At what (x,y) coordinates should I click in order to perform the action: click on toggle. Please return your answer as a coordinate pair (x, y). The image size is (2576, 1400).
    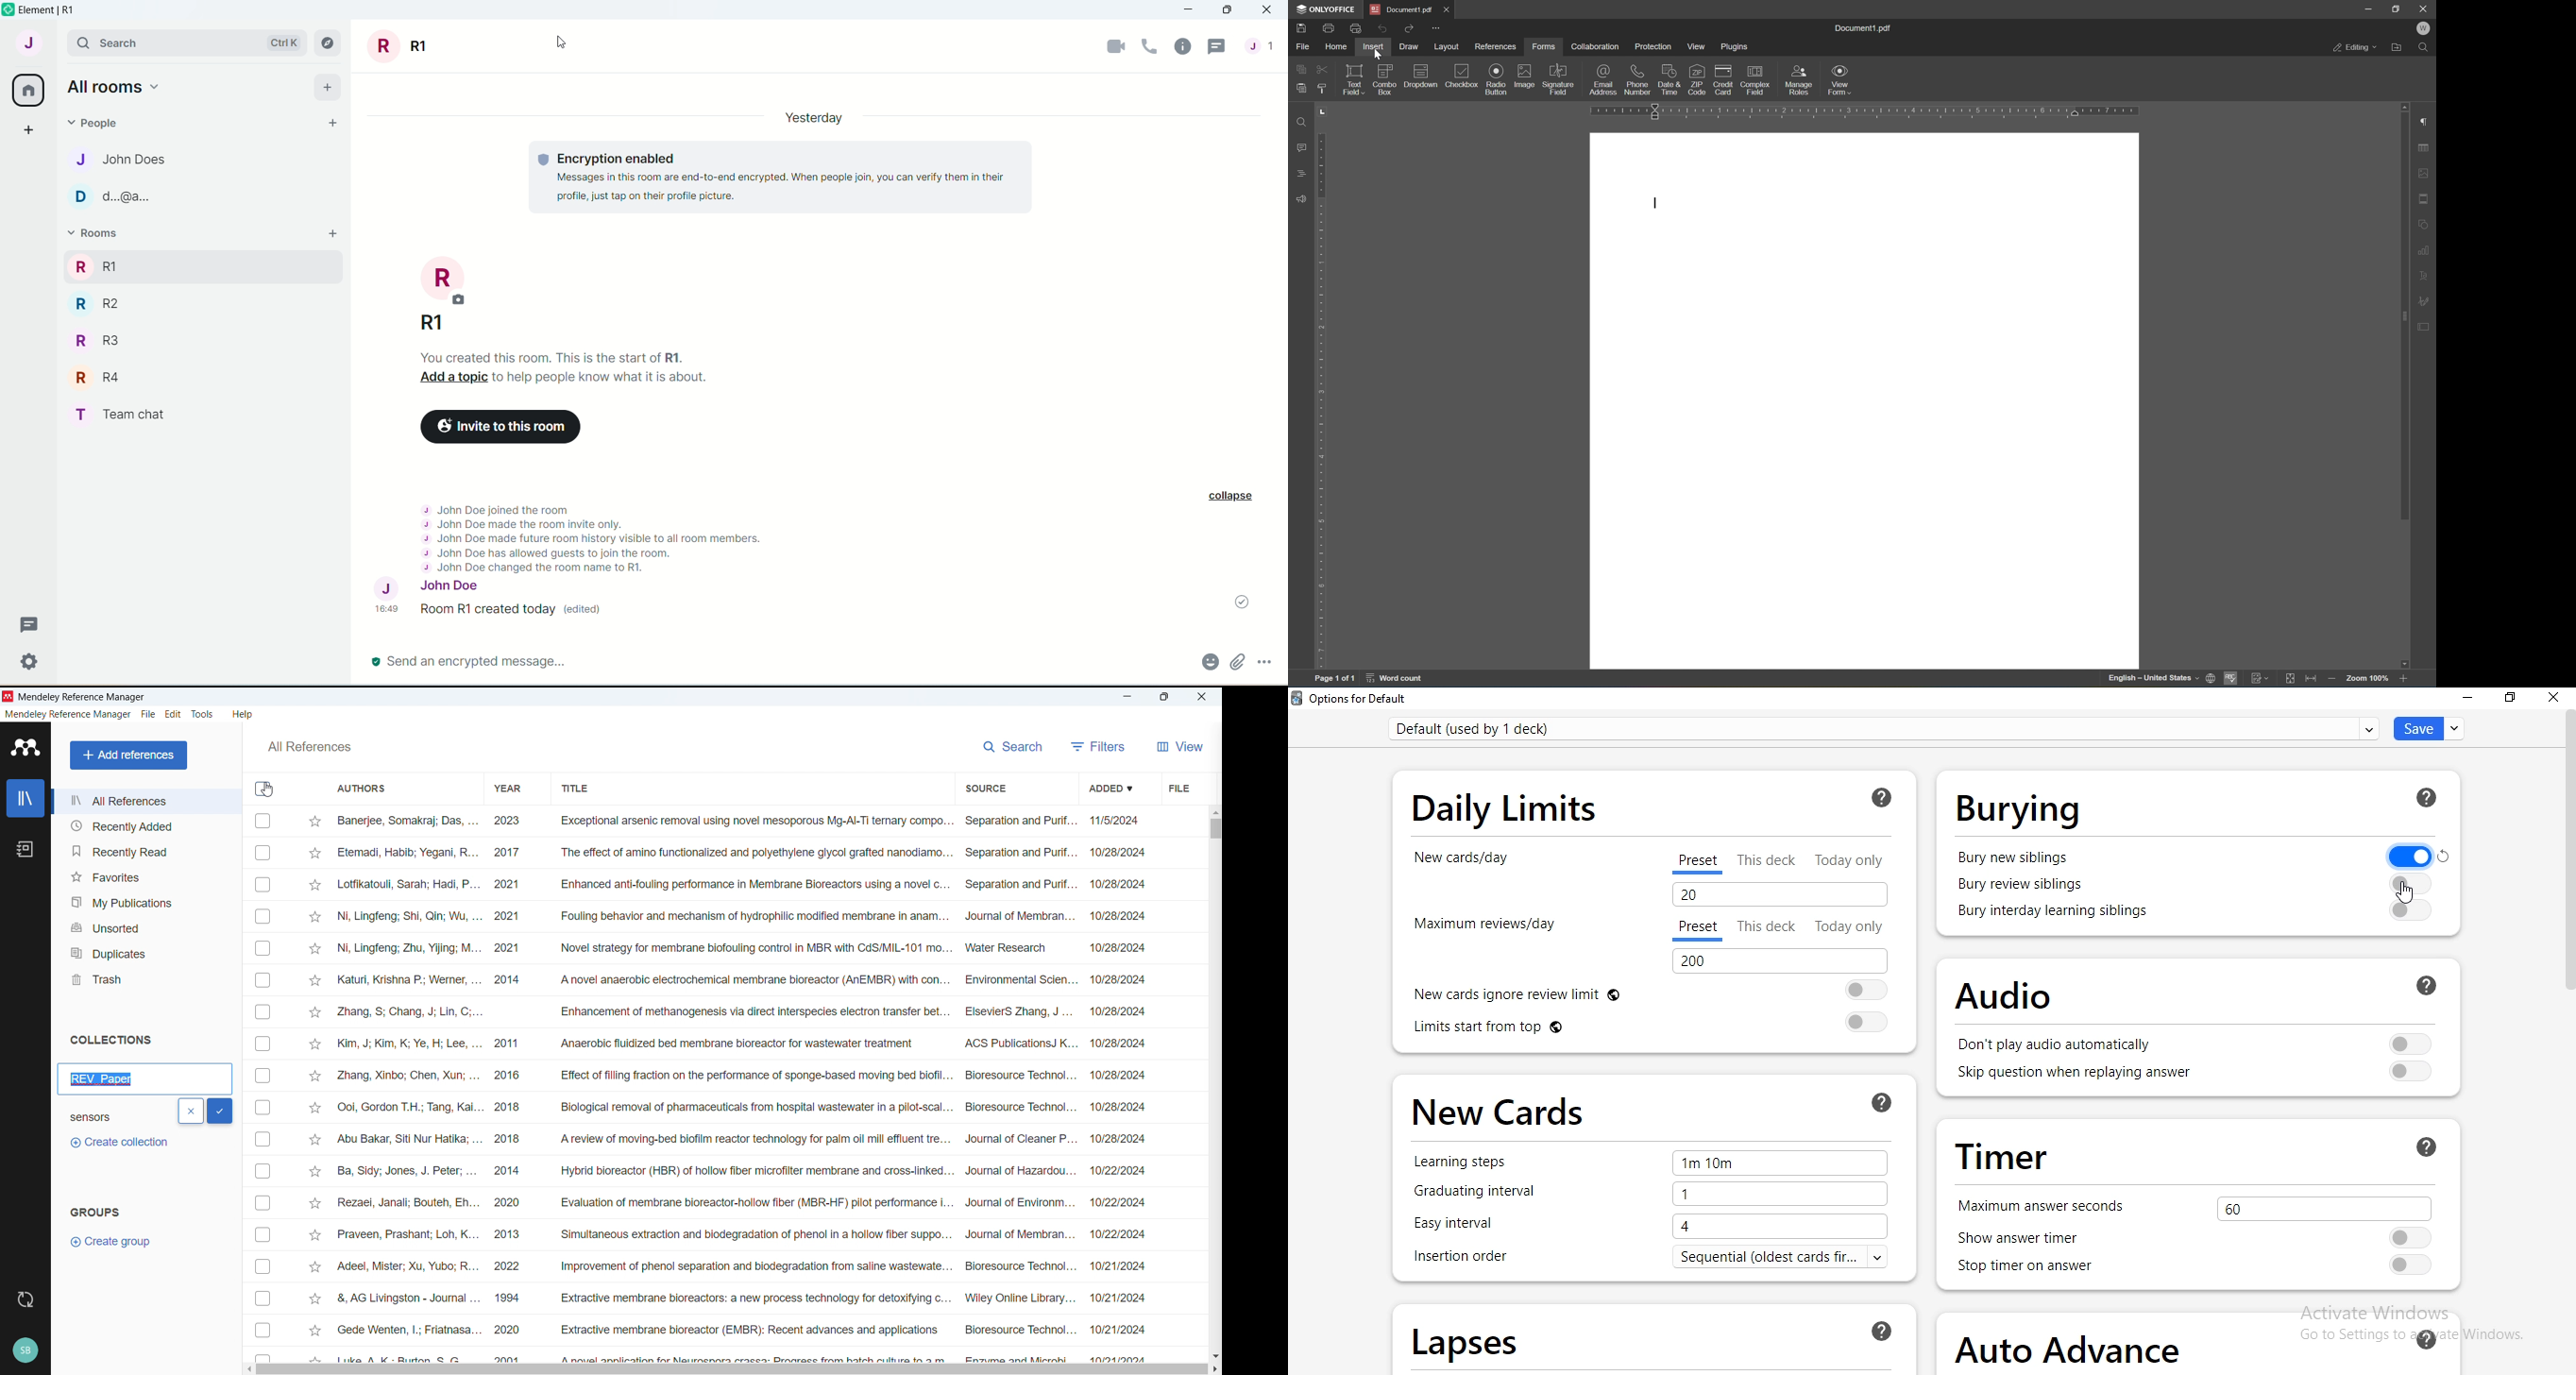
    Looking at the image, I should click on (1865, 1022).